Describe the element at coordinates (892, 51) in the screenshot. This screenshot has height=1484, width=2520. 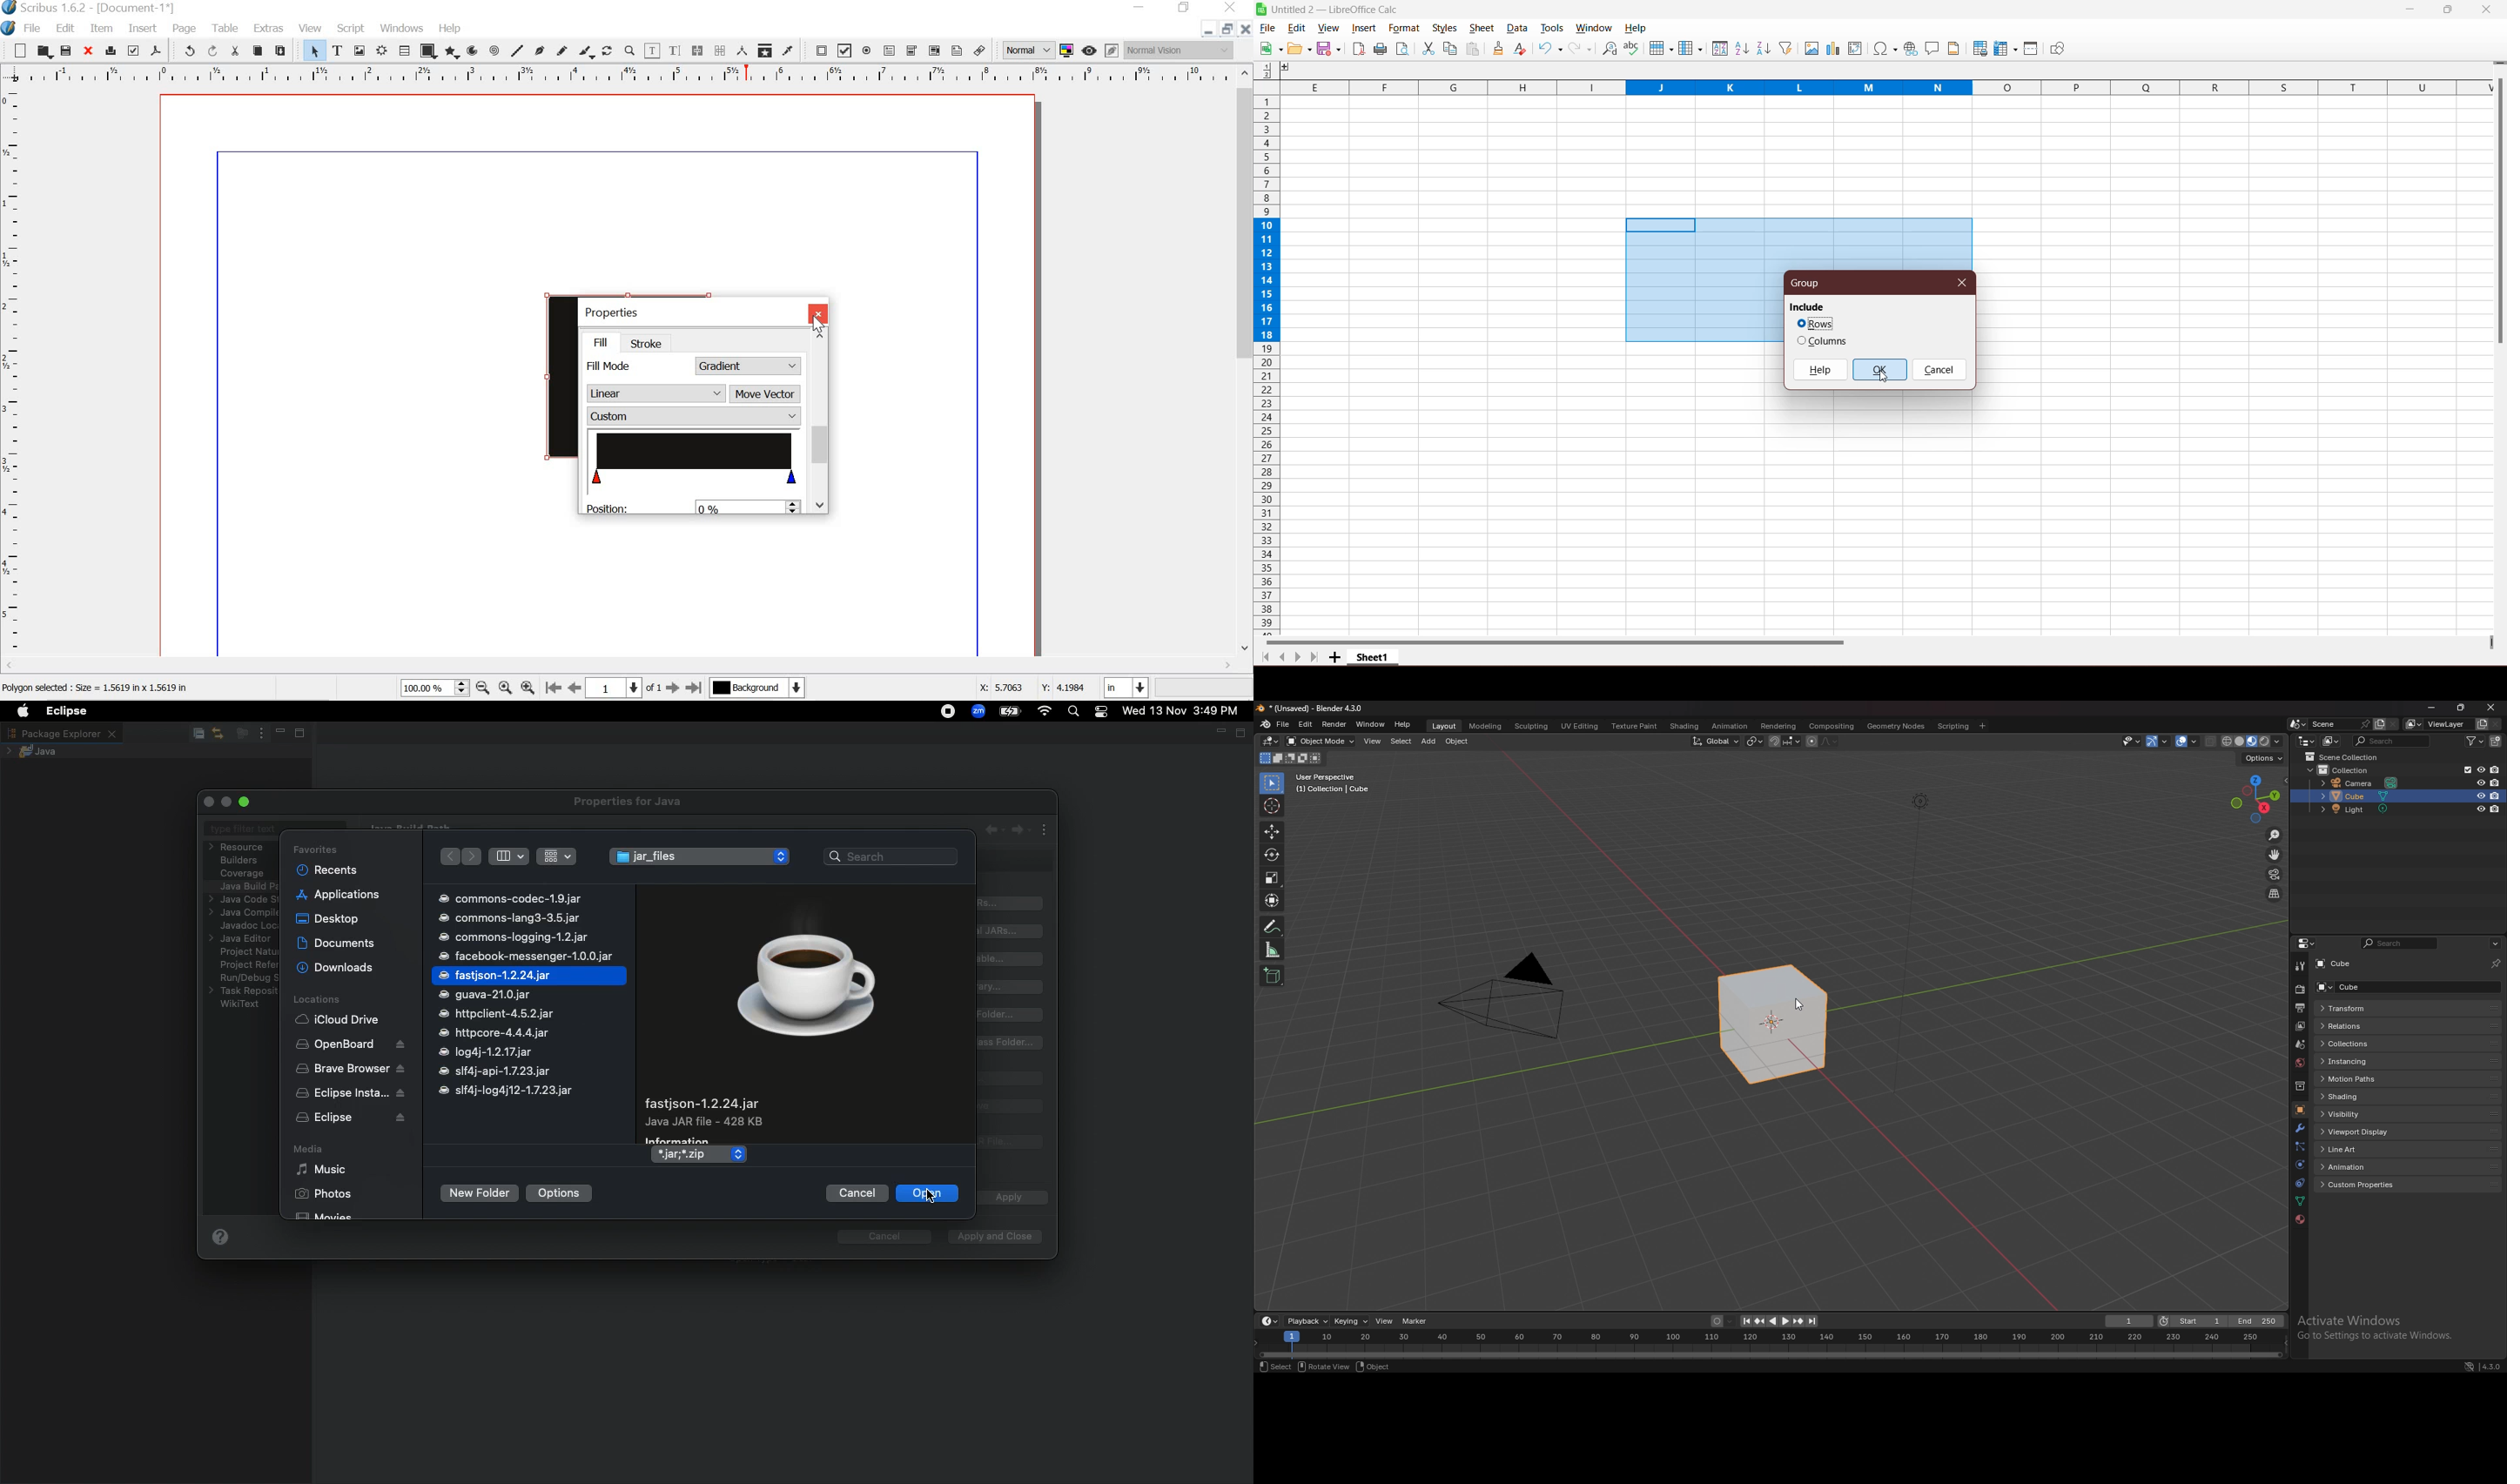
I see `pdf text field` at that location.